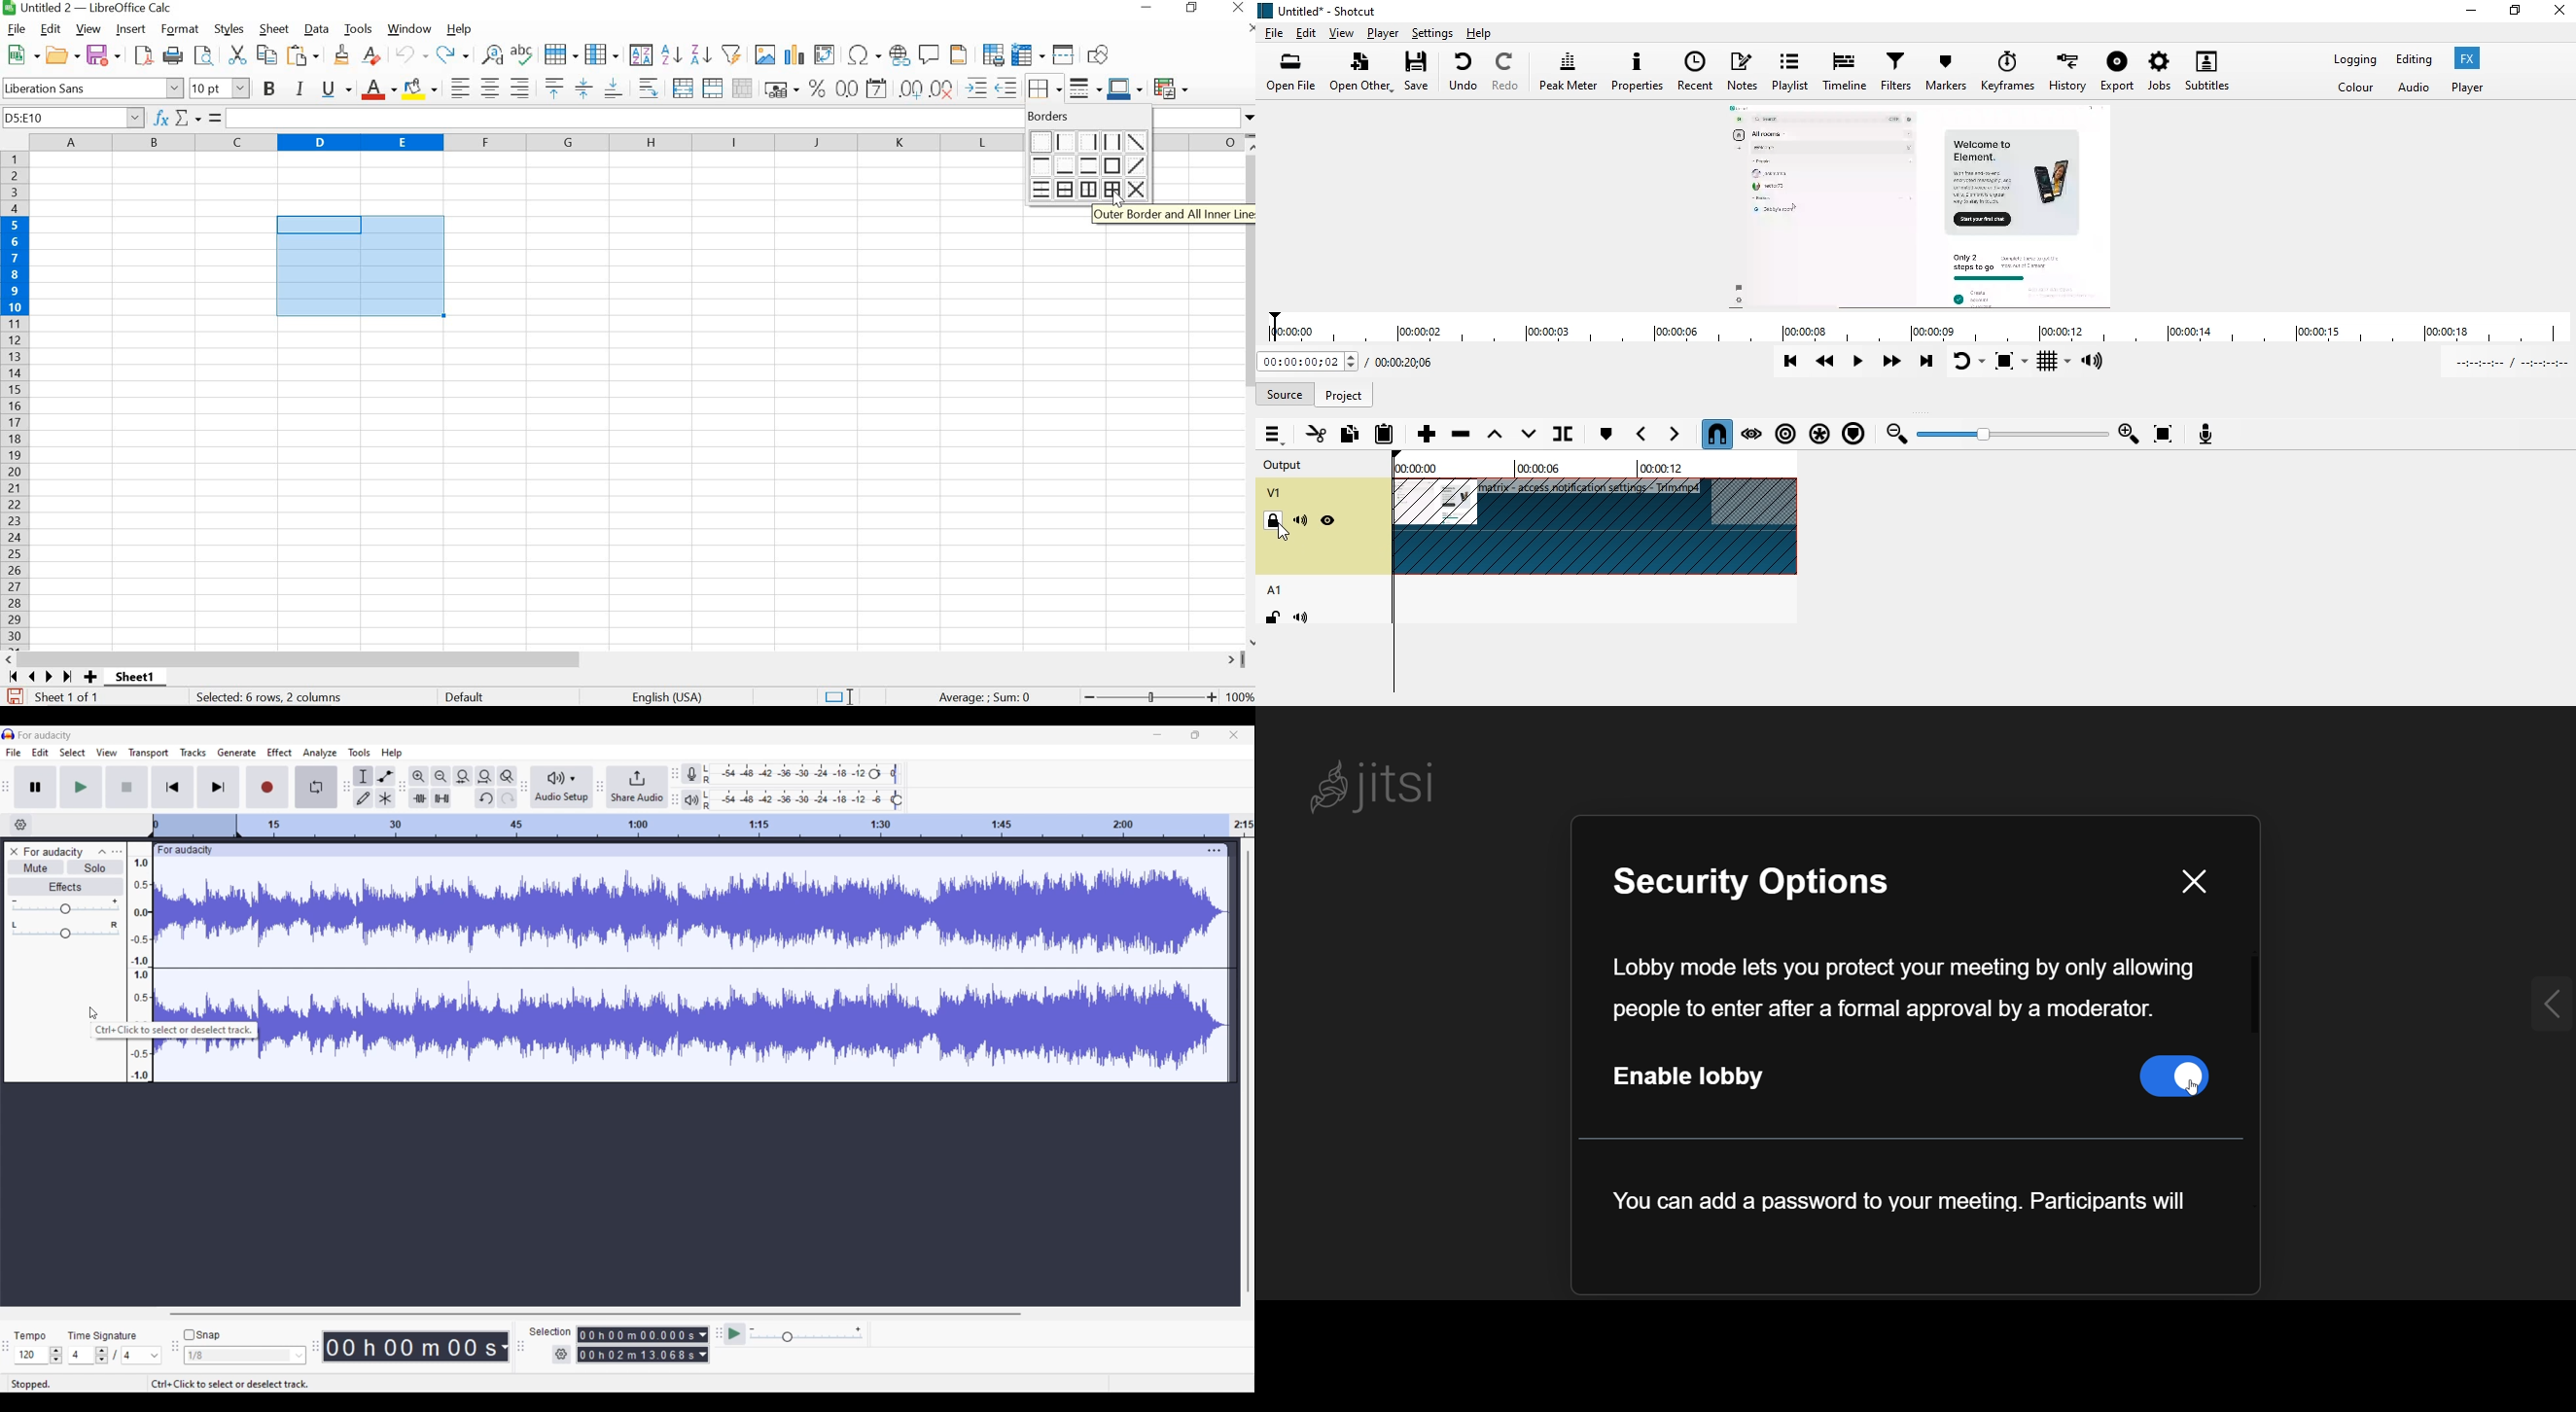 This screenshot has height=1428, width=2576. I want to click on ROW, so click(561, 55).